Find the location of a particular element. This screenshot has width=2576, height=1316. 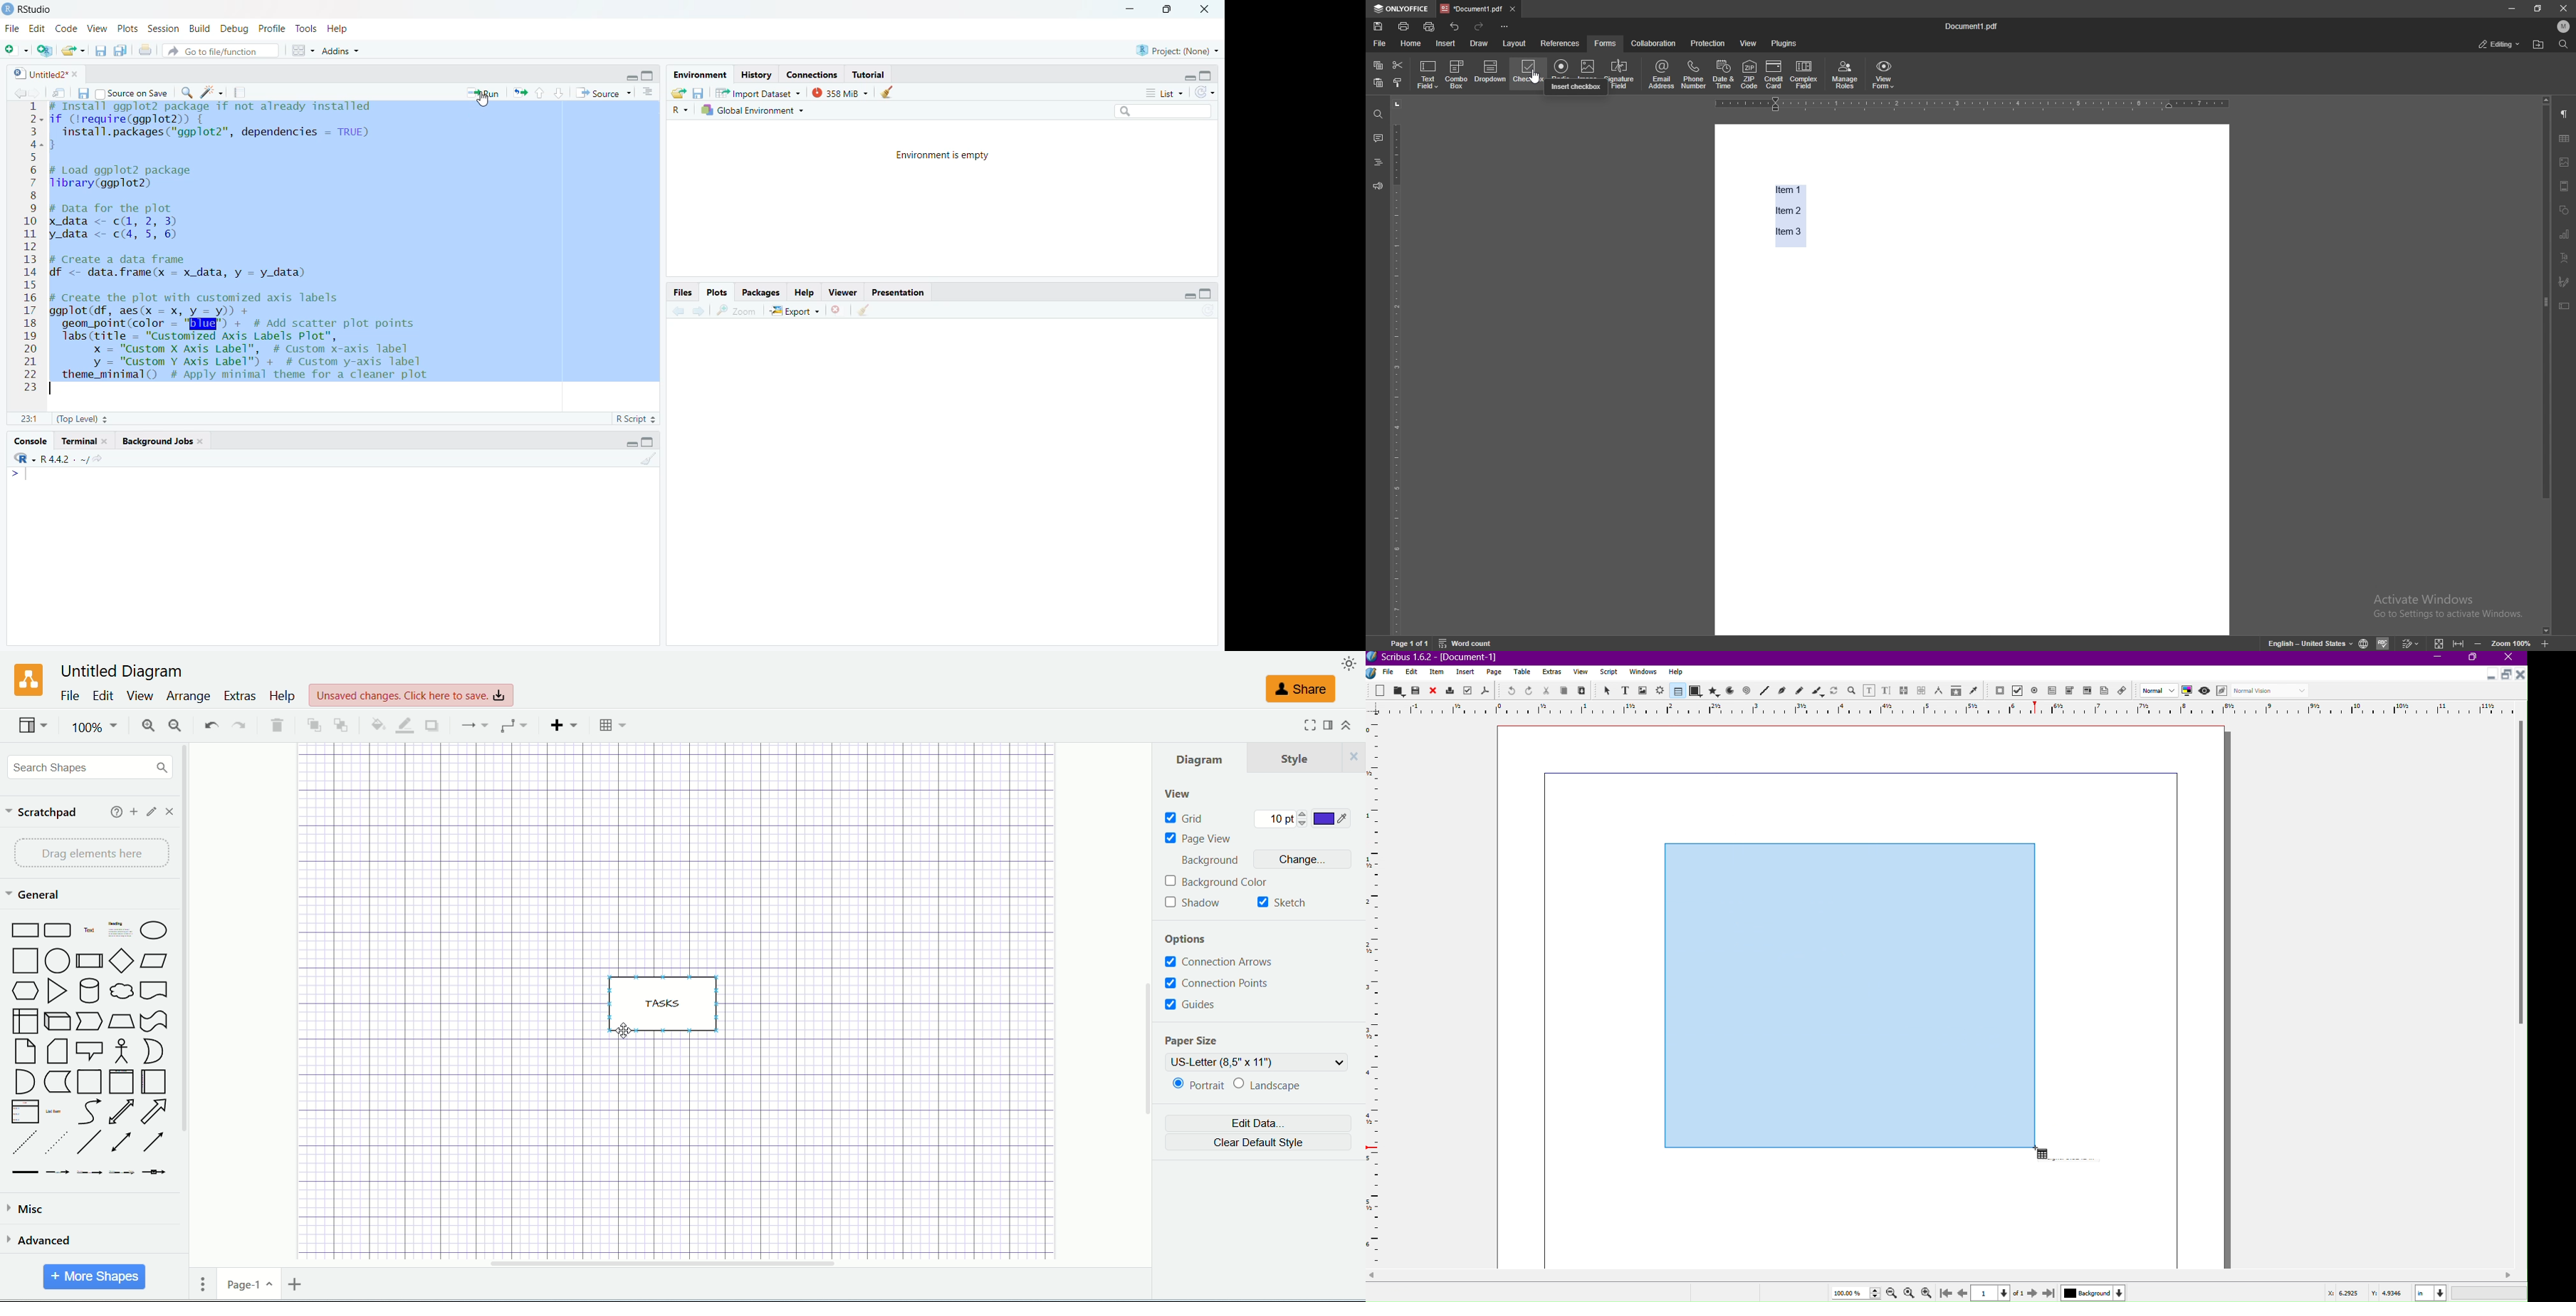

redo is located at coordinates (1479, 26).